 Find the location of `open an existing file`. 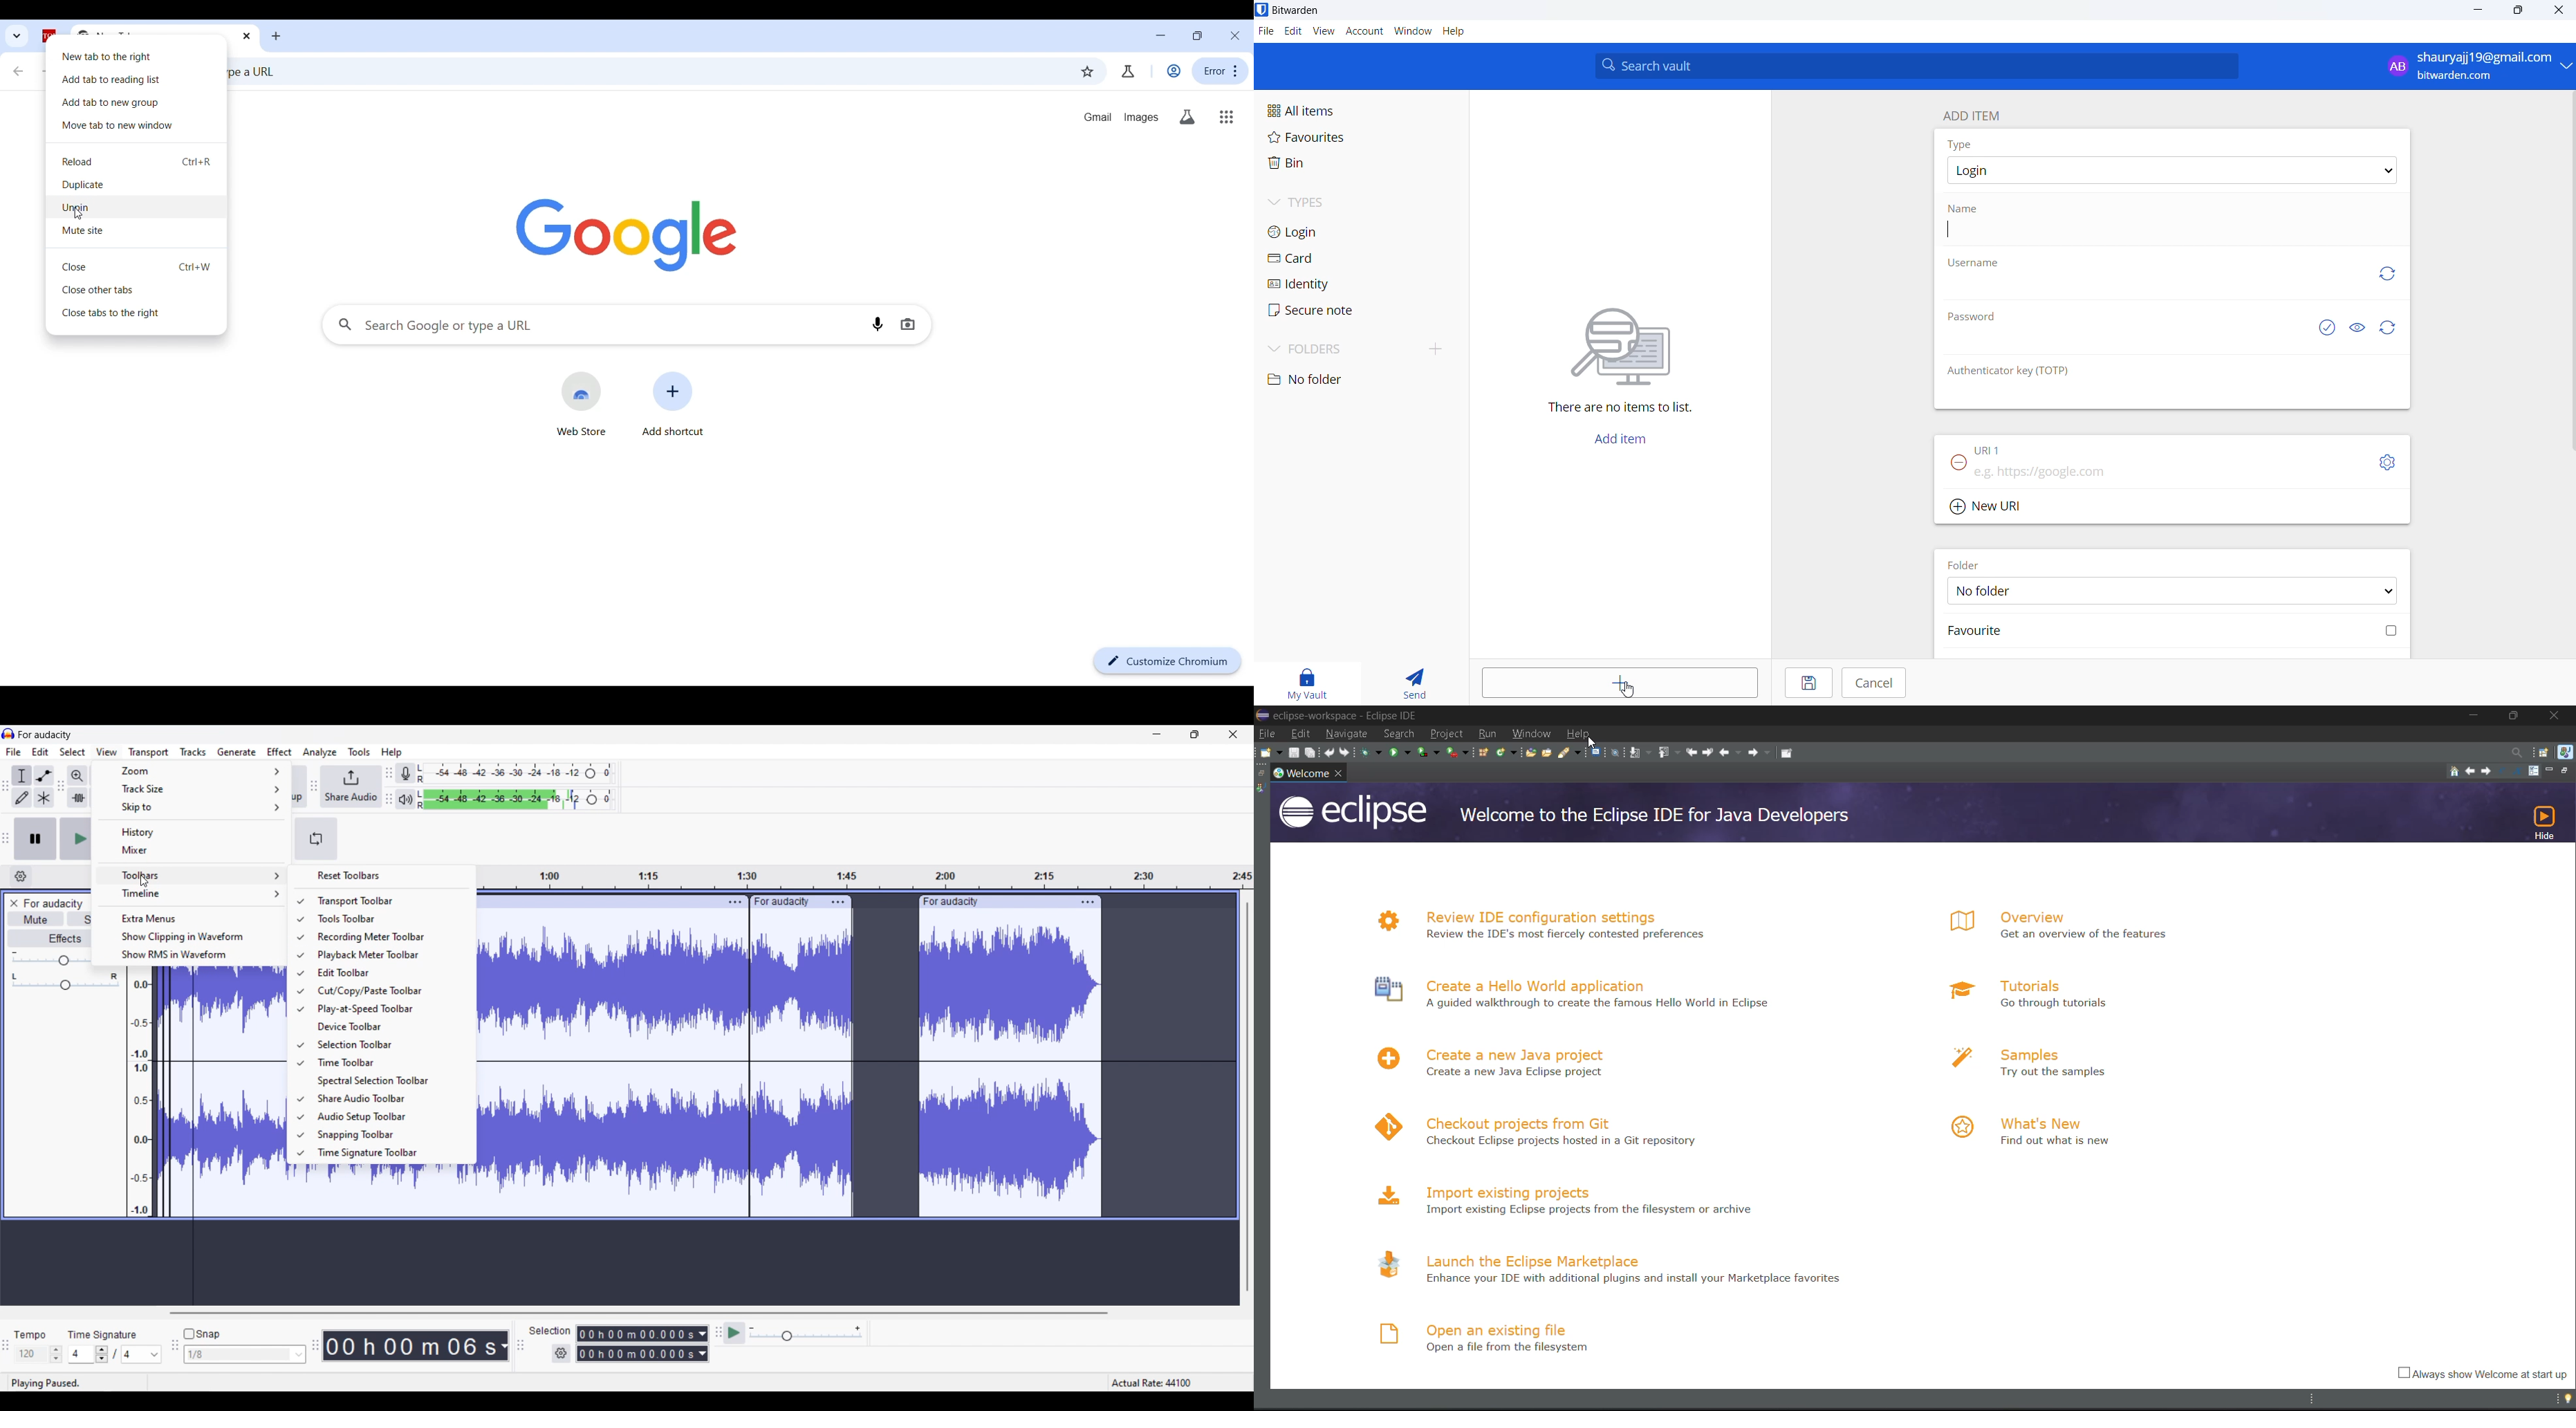

open an existing file is located at coordinates (1486, 1328).